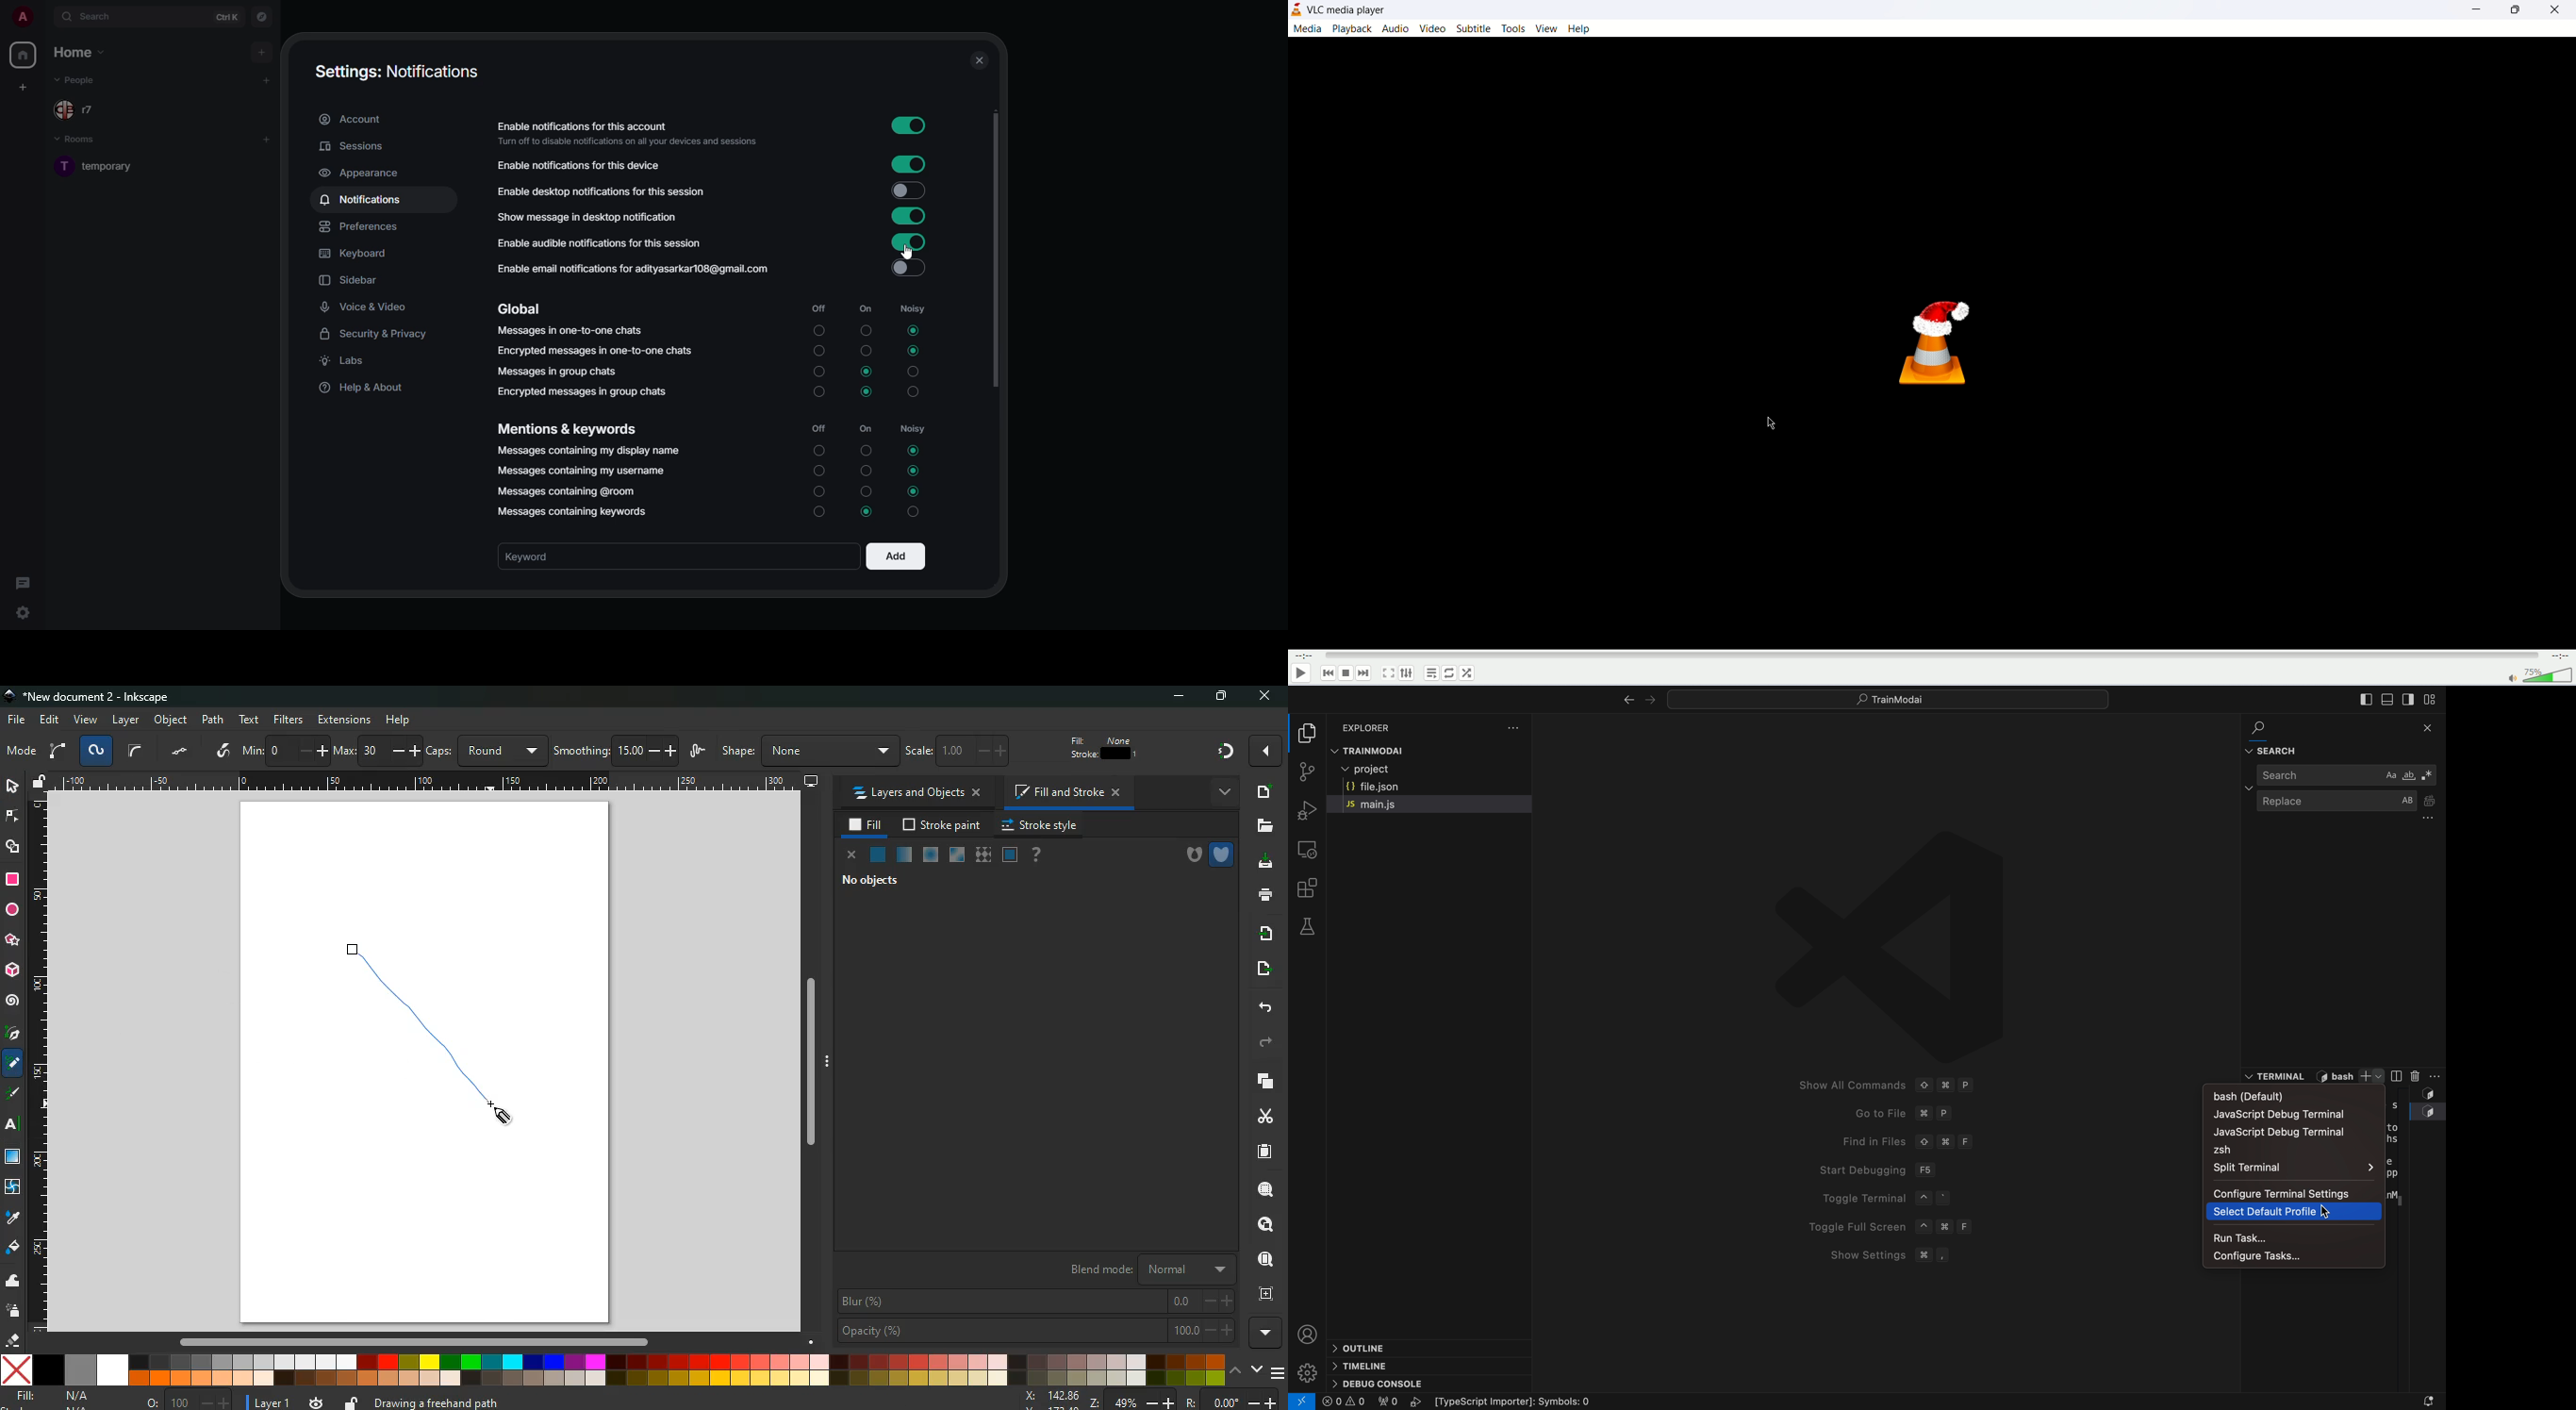  What do you see at coordinates (79, 52) in the screenshot?
I see `home` at bounding box center [79, 52].